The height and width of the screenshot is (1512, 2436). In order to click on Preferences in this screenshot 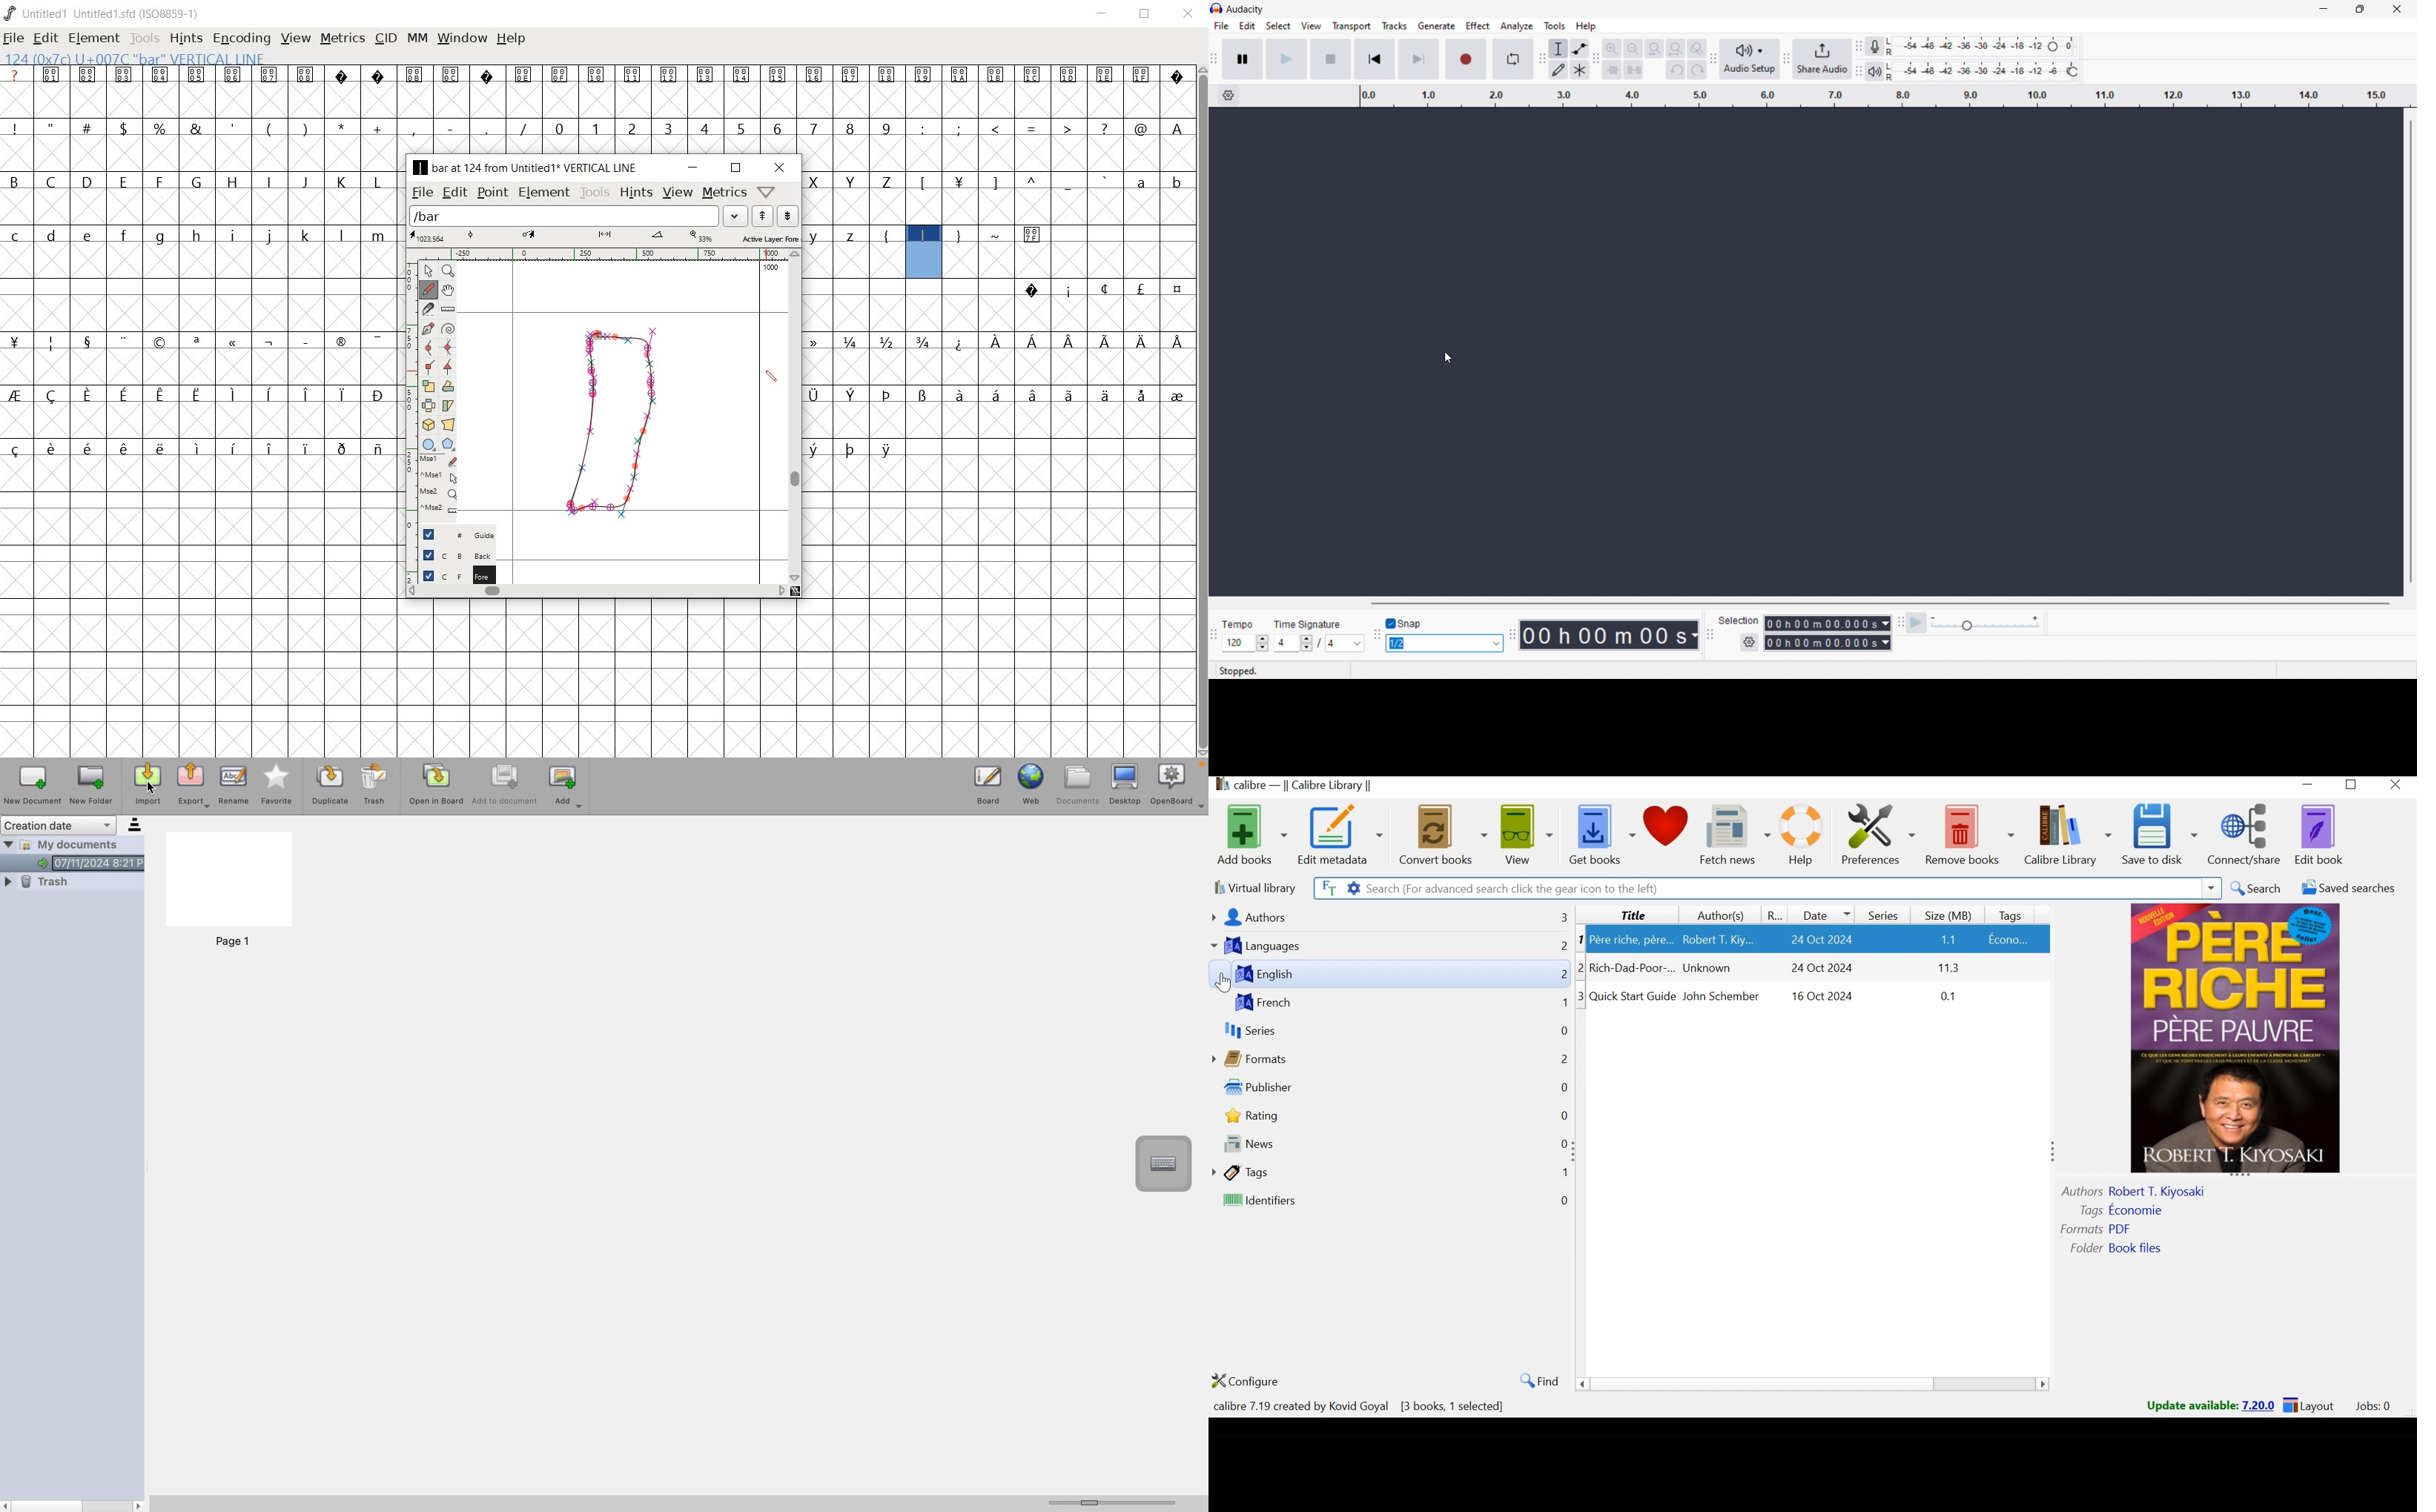, I will do `click(1879, 835)`.